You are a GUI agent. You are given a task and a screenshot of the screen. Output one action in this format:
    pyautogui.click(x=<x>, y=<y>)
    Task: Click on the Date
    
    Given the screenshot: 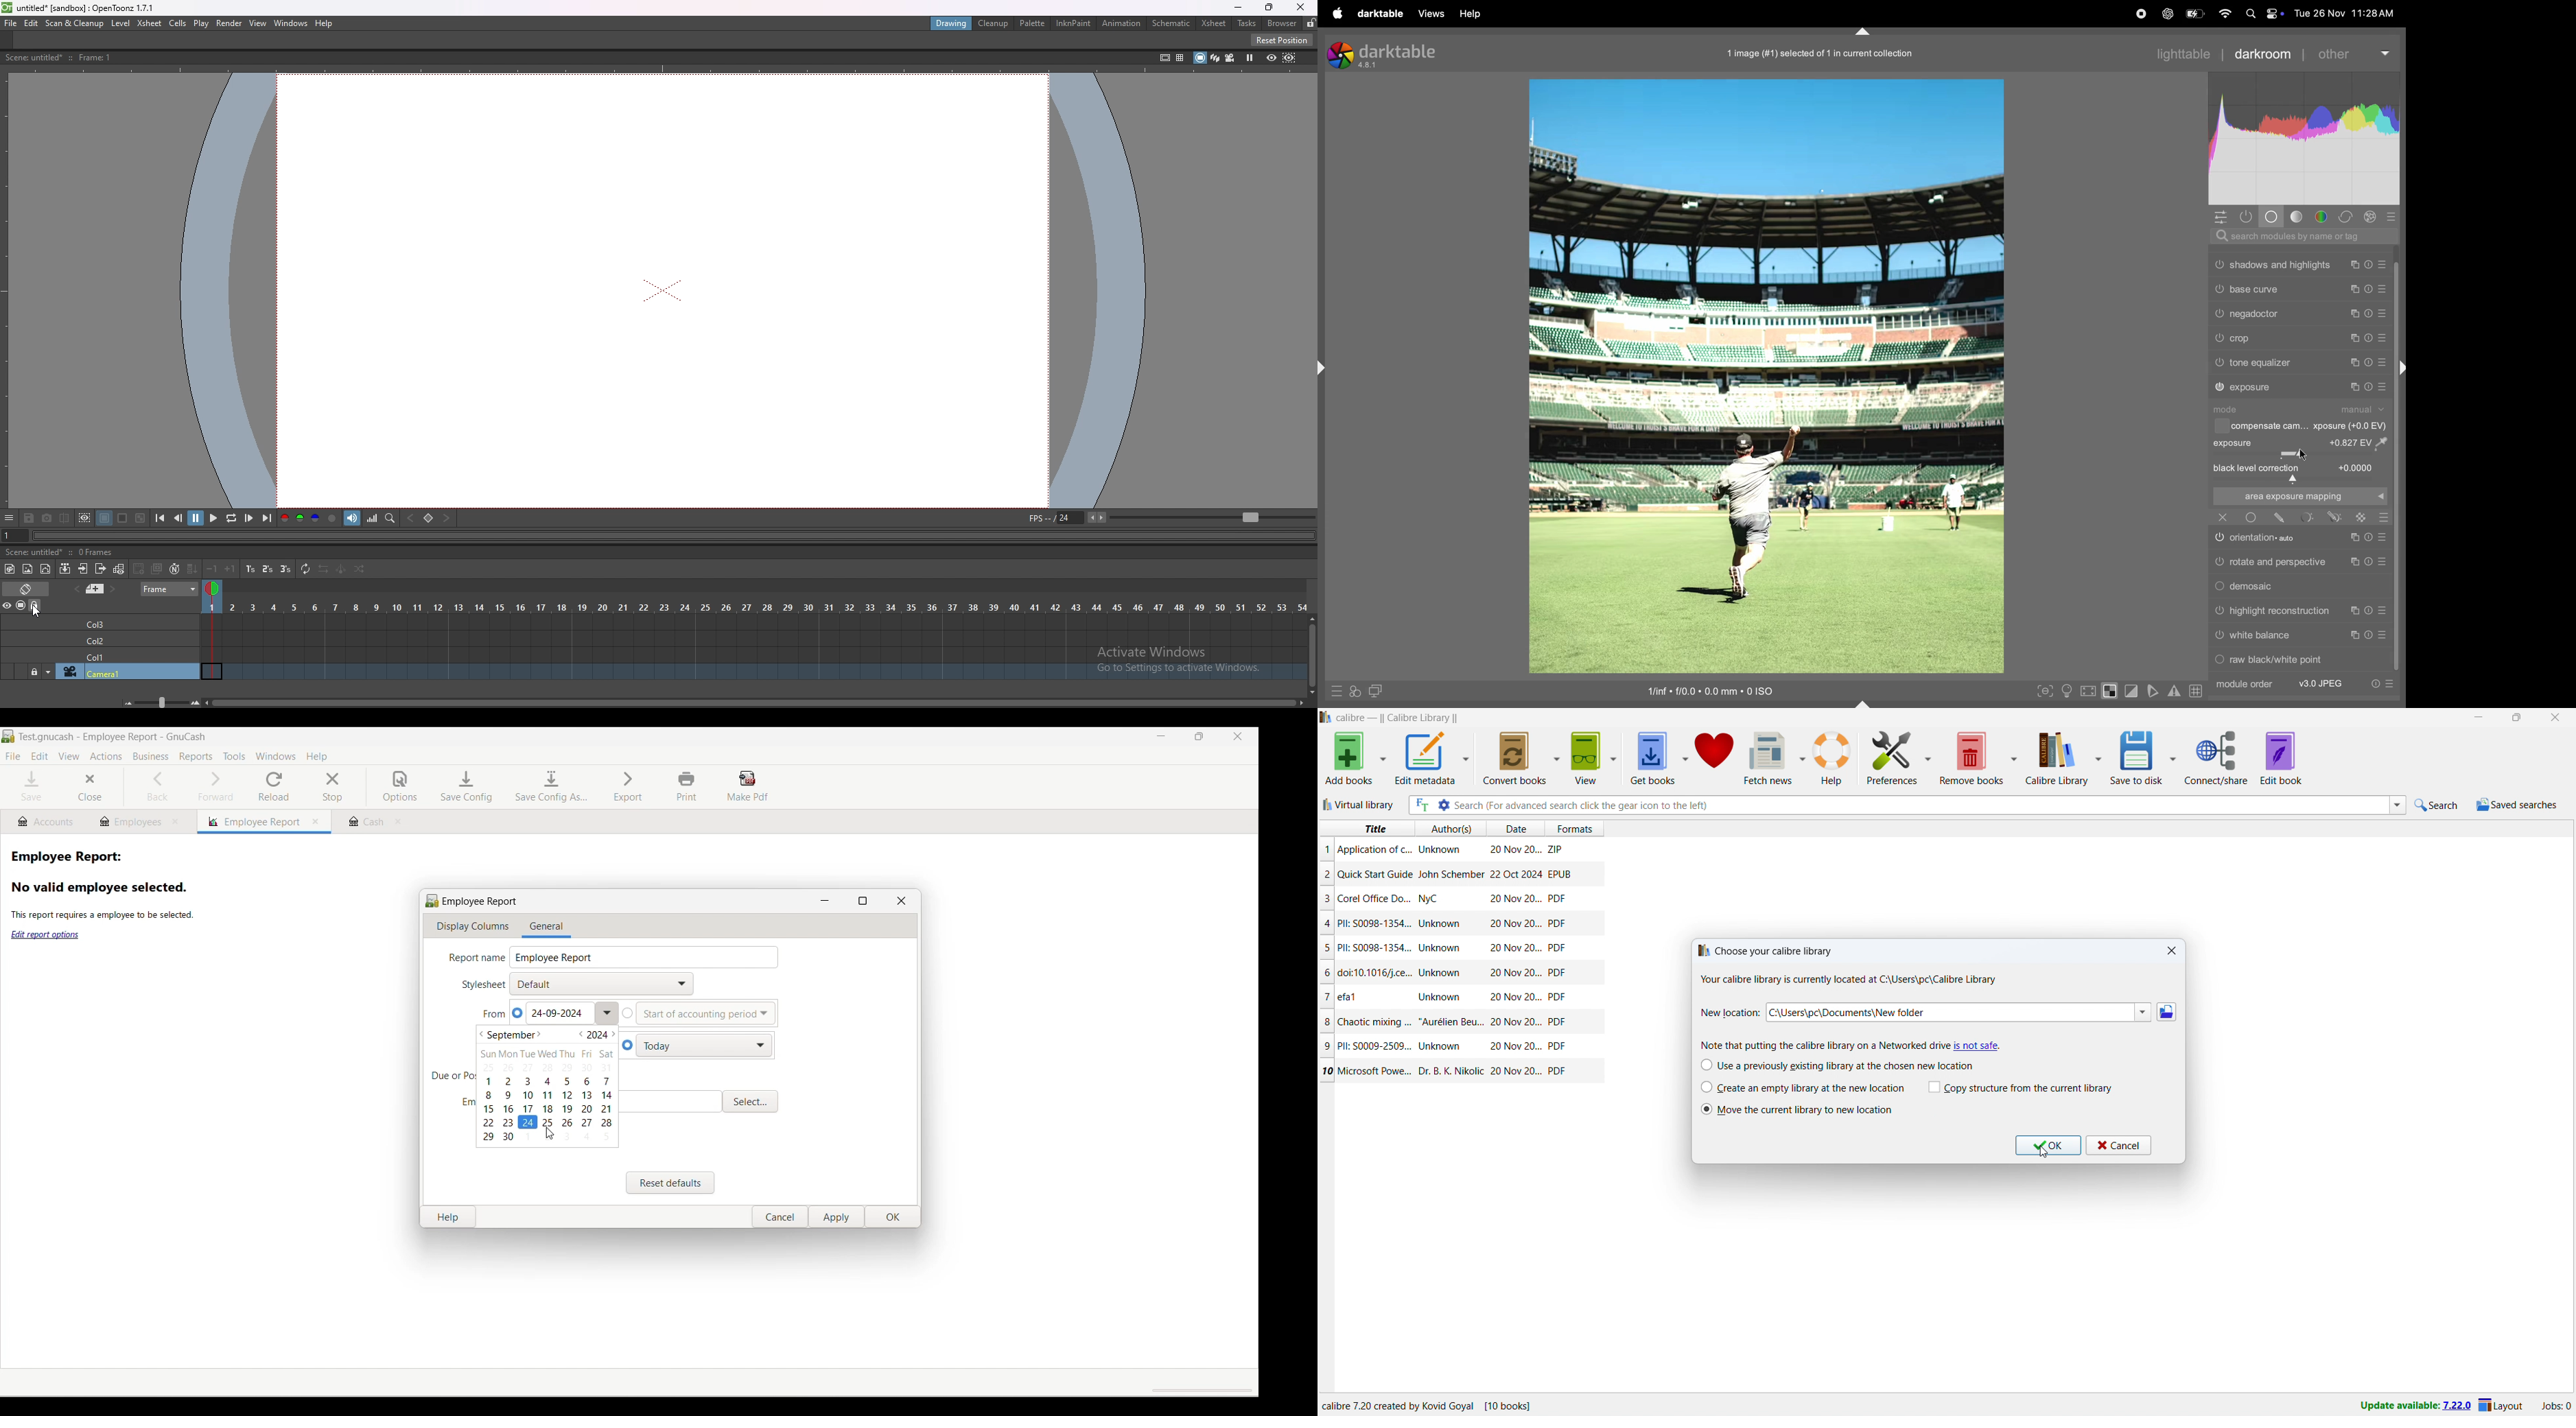 What is the action you would take?
    pyautogui.click(x=1514, y=1046)
    